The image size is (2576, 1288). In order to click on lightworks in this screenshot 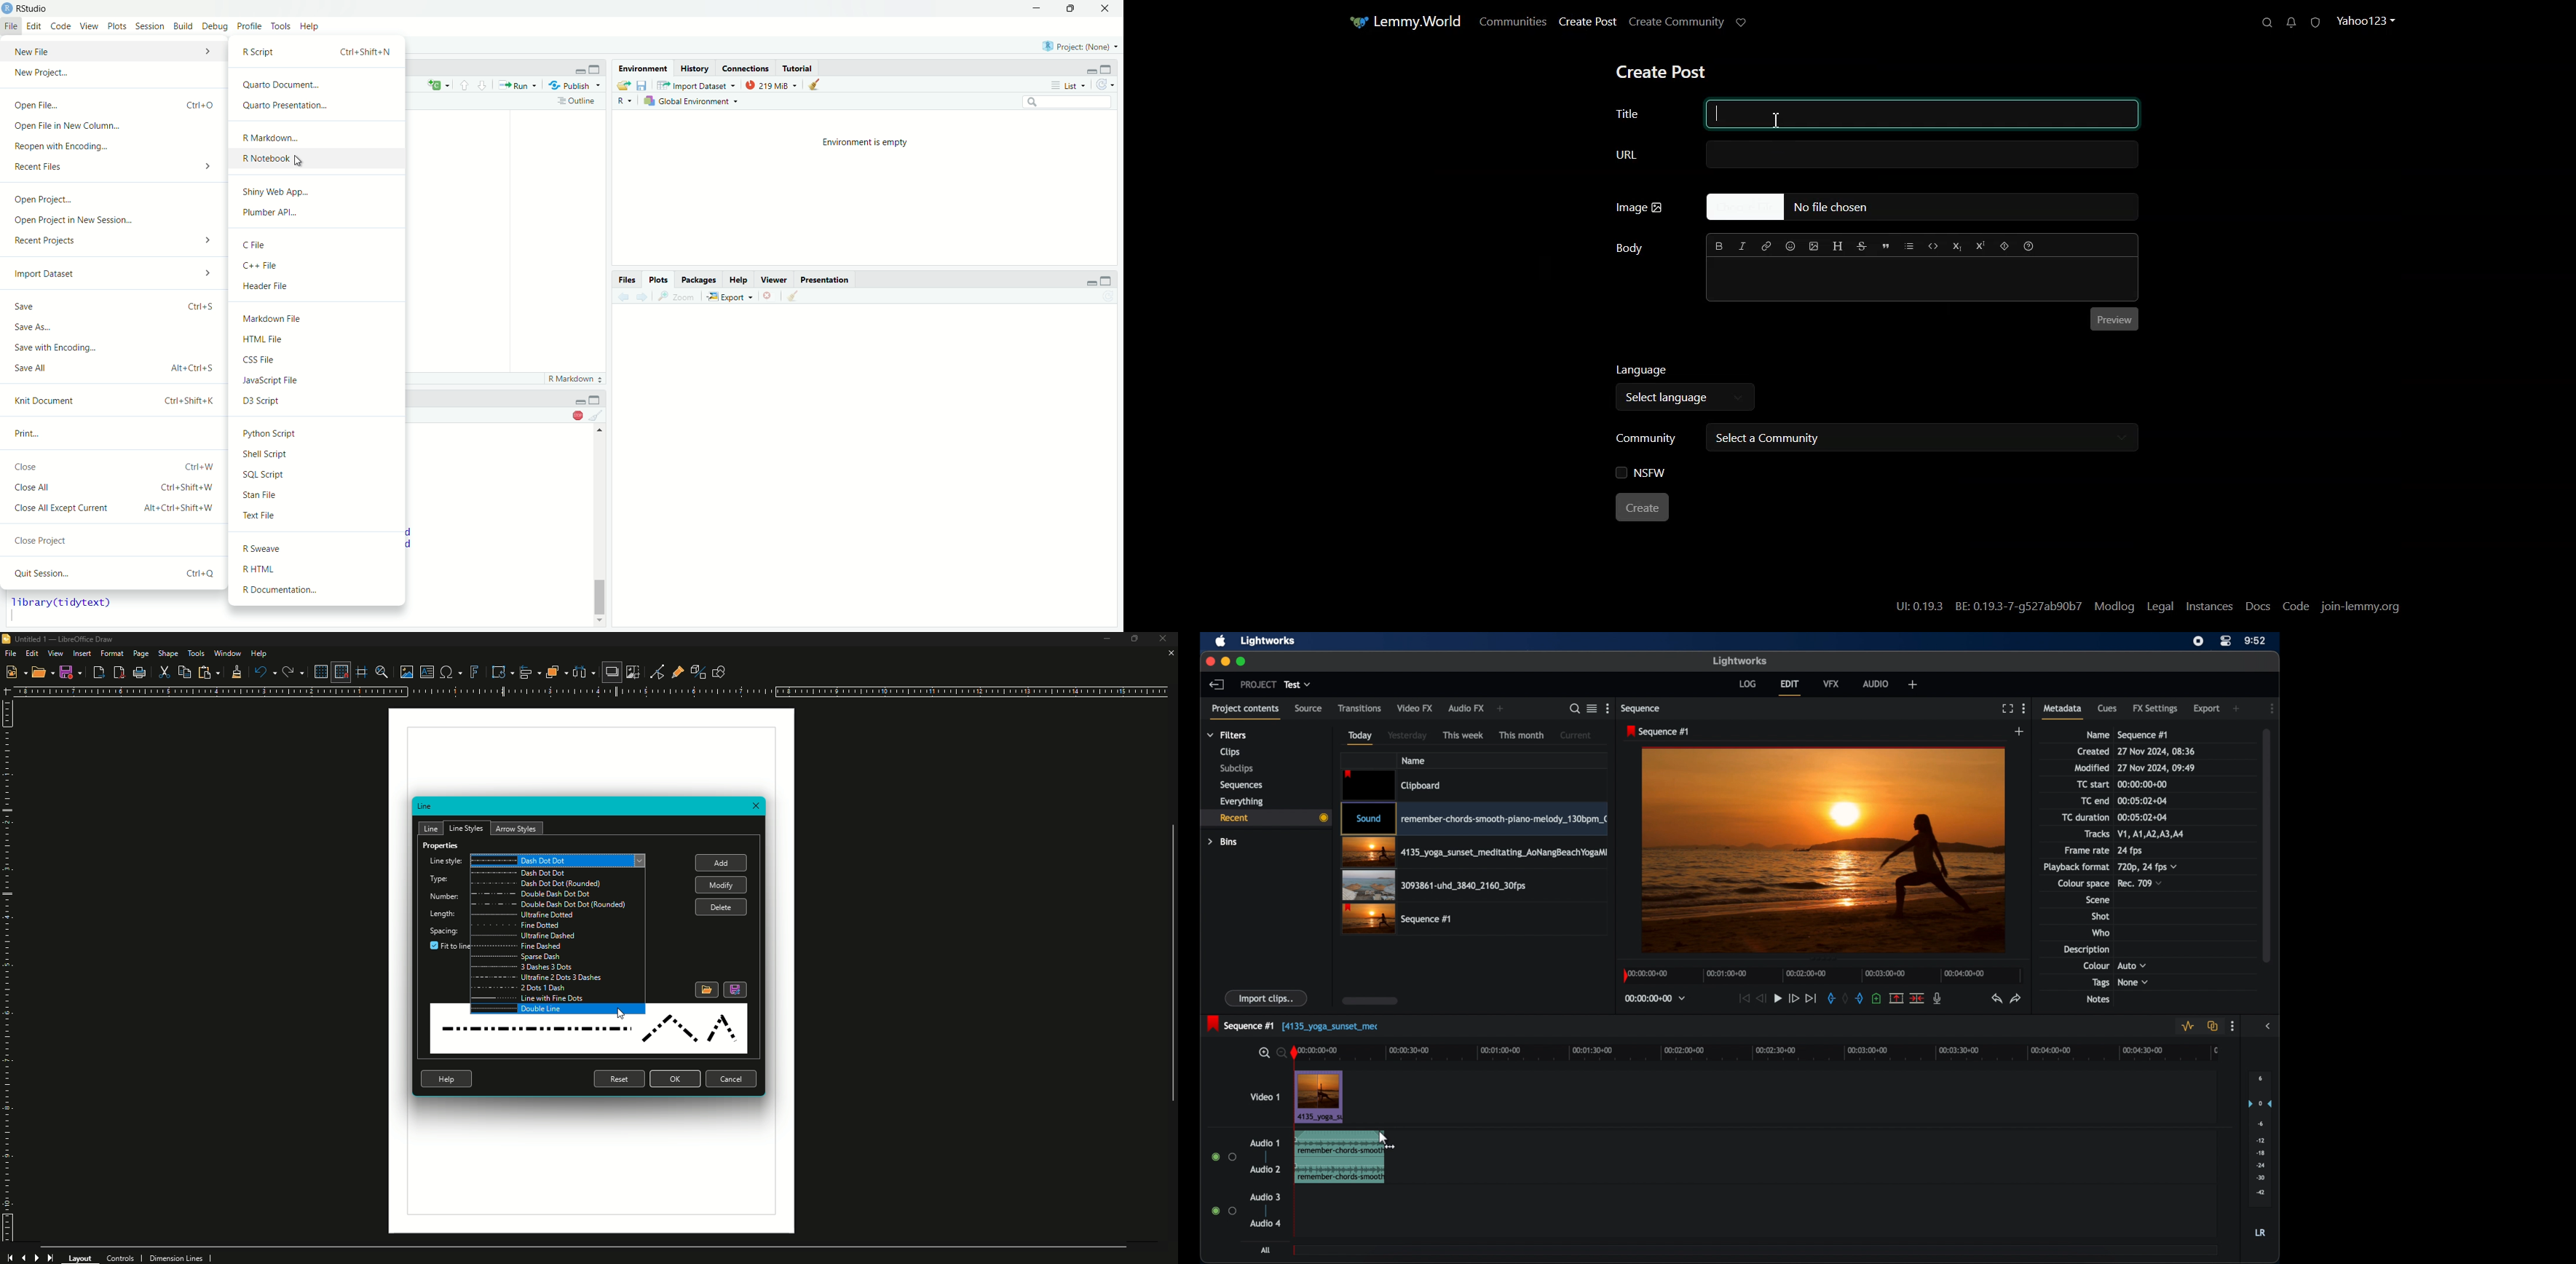, I will do `click(1740, 661)`.